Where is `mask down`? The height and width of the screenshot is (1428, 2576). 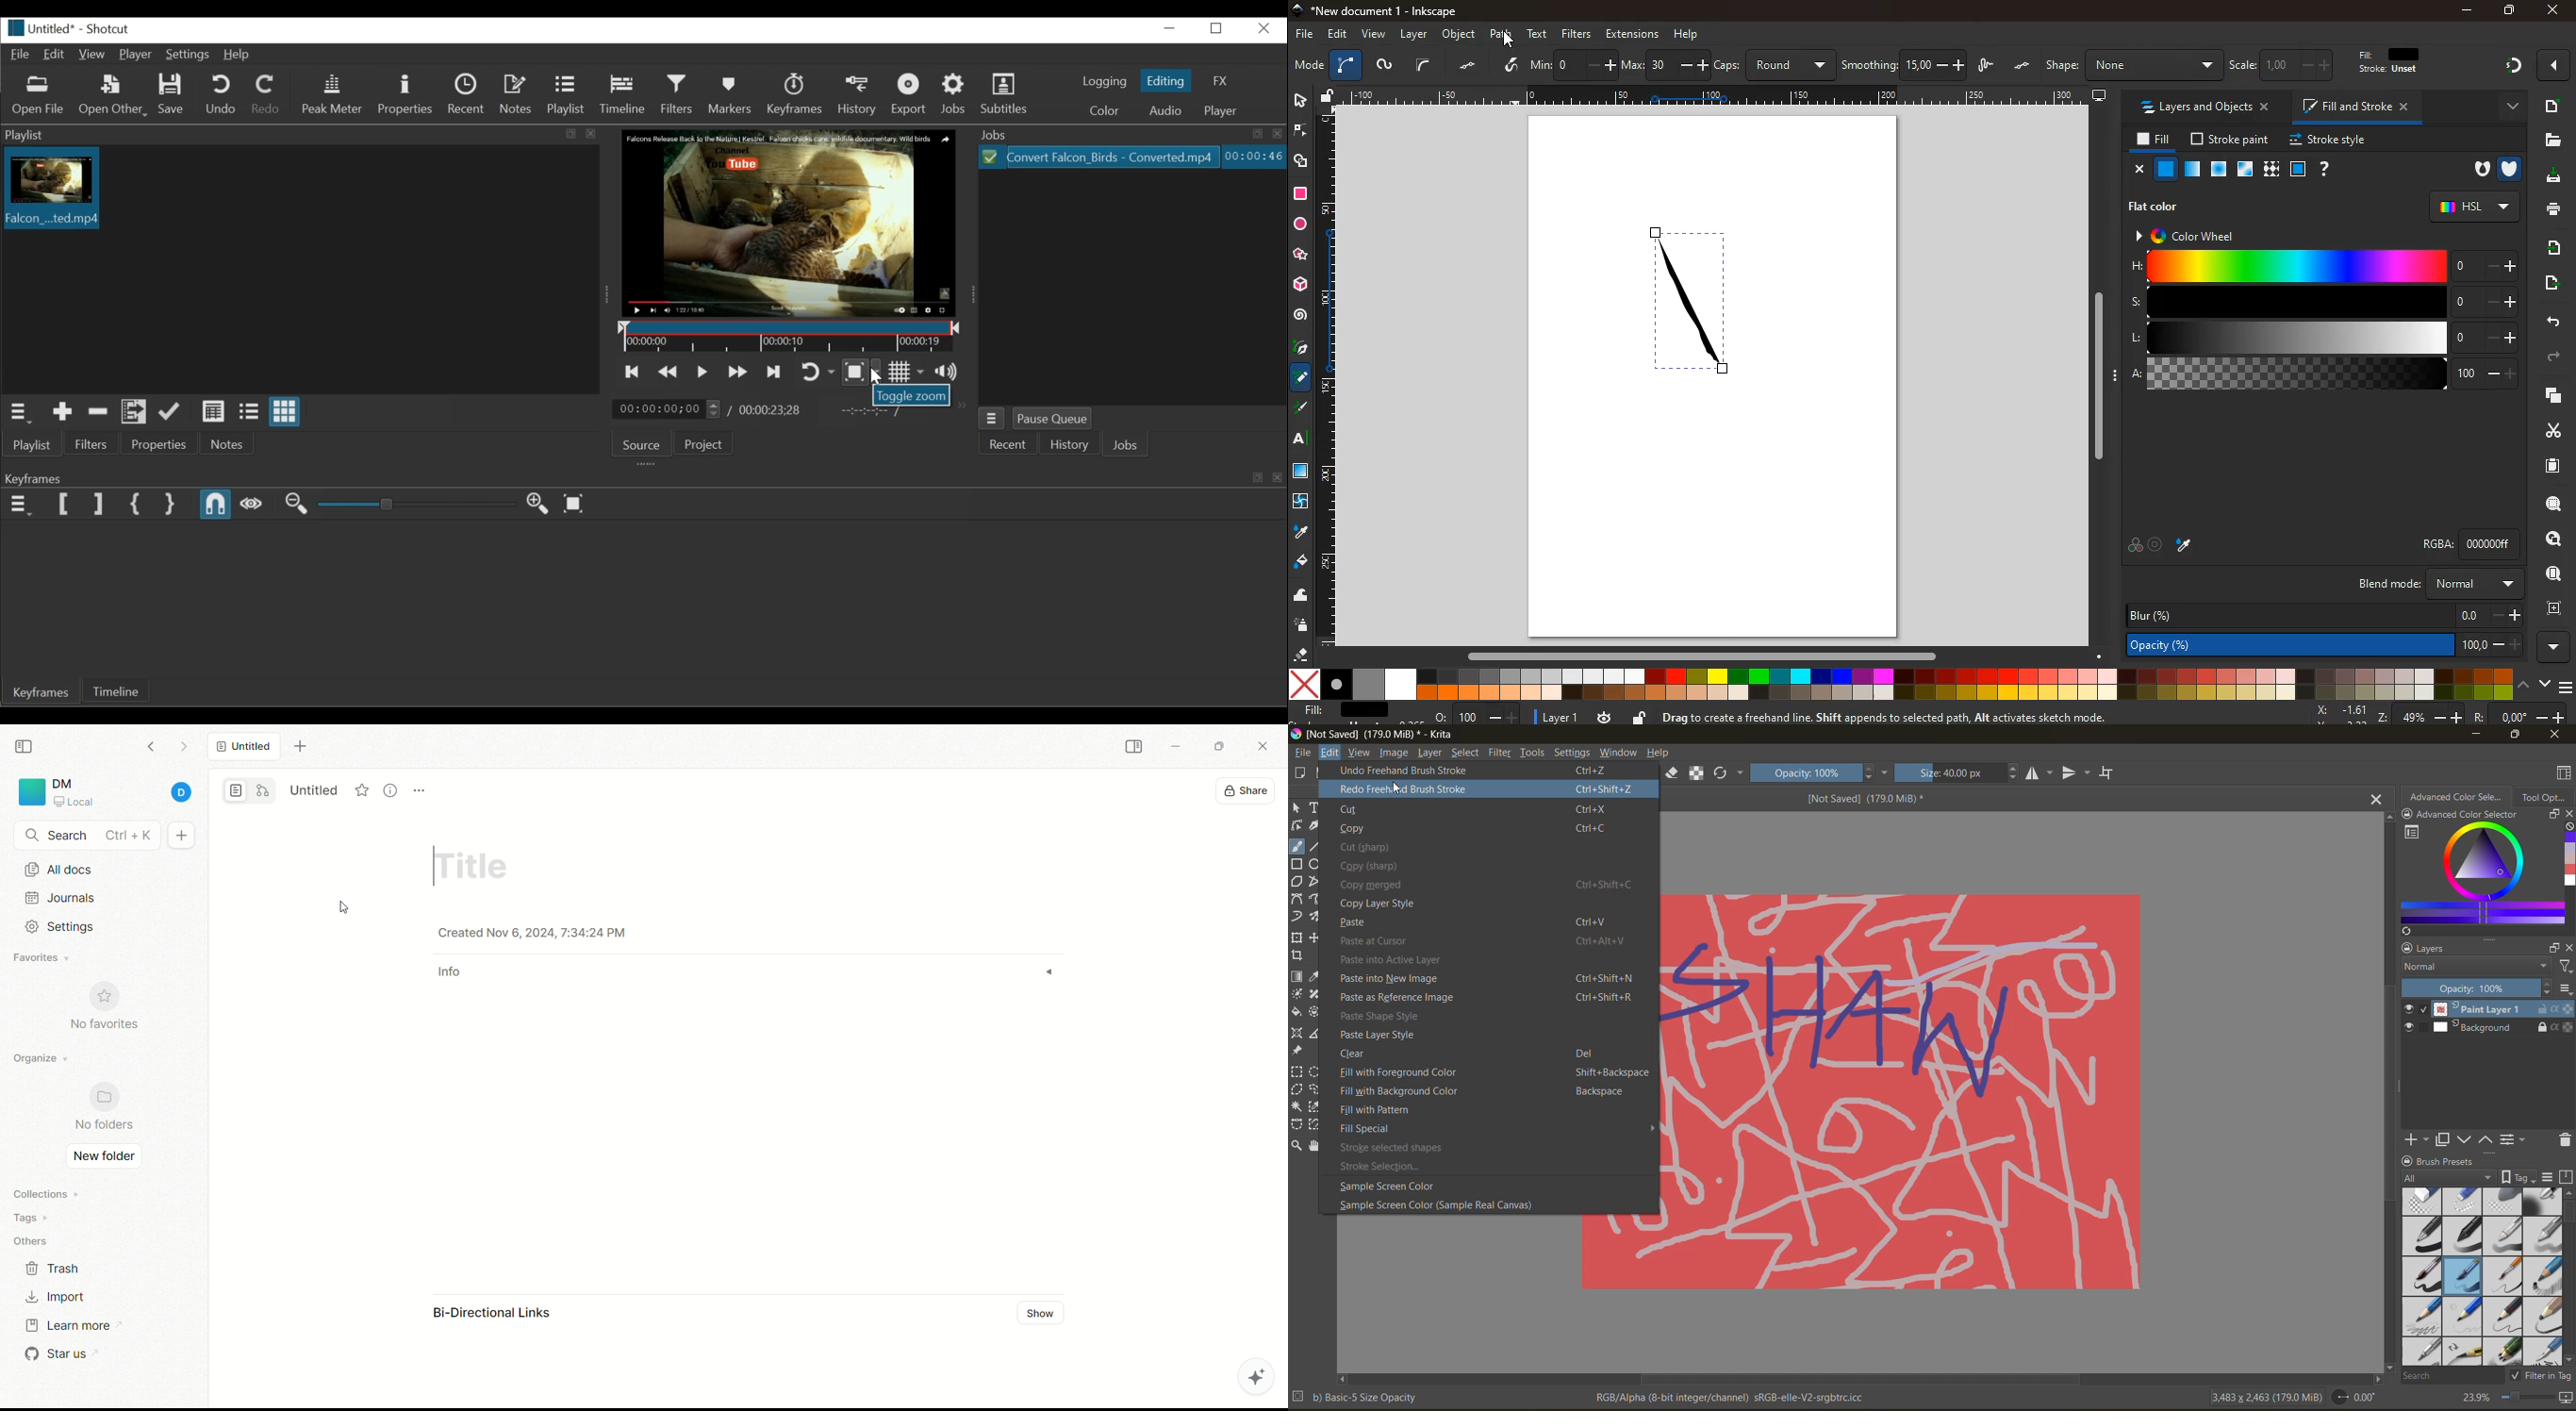 mask down is located at coordinates (2467, 1140).